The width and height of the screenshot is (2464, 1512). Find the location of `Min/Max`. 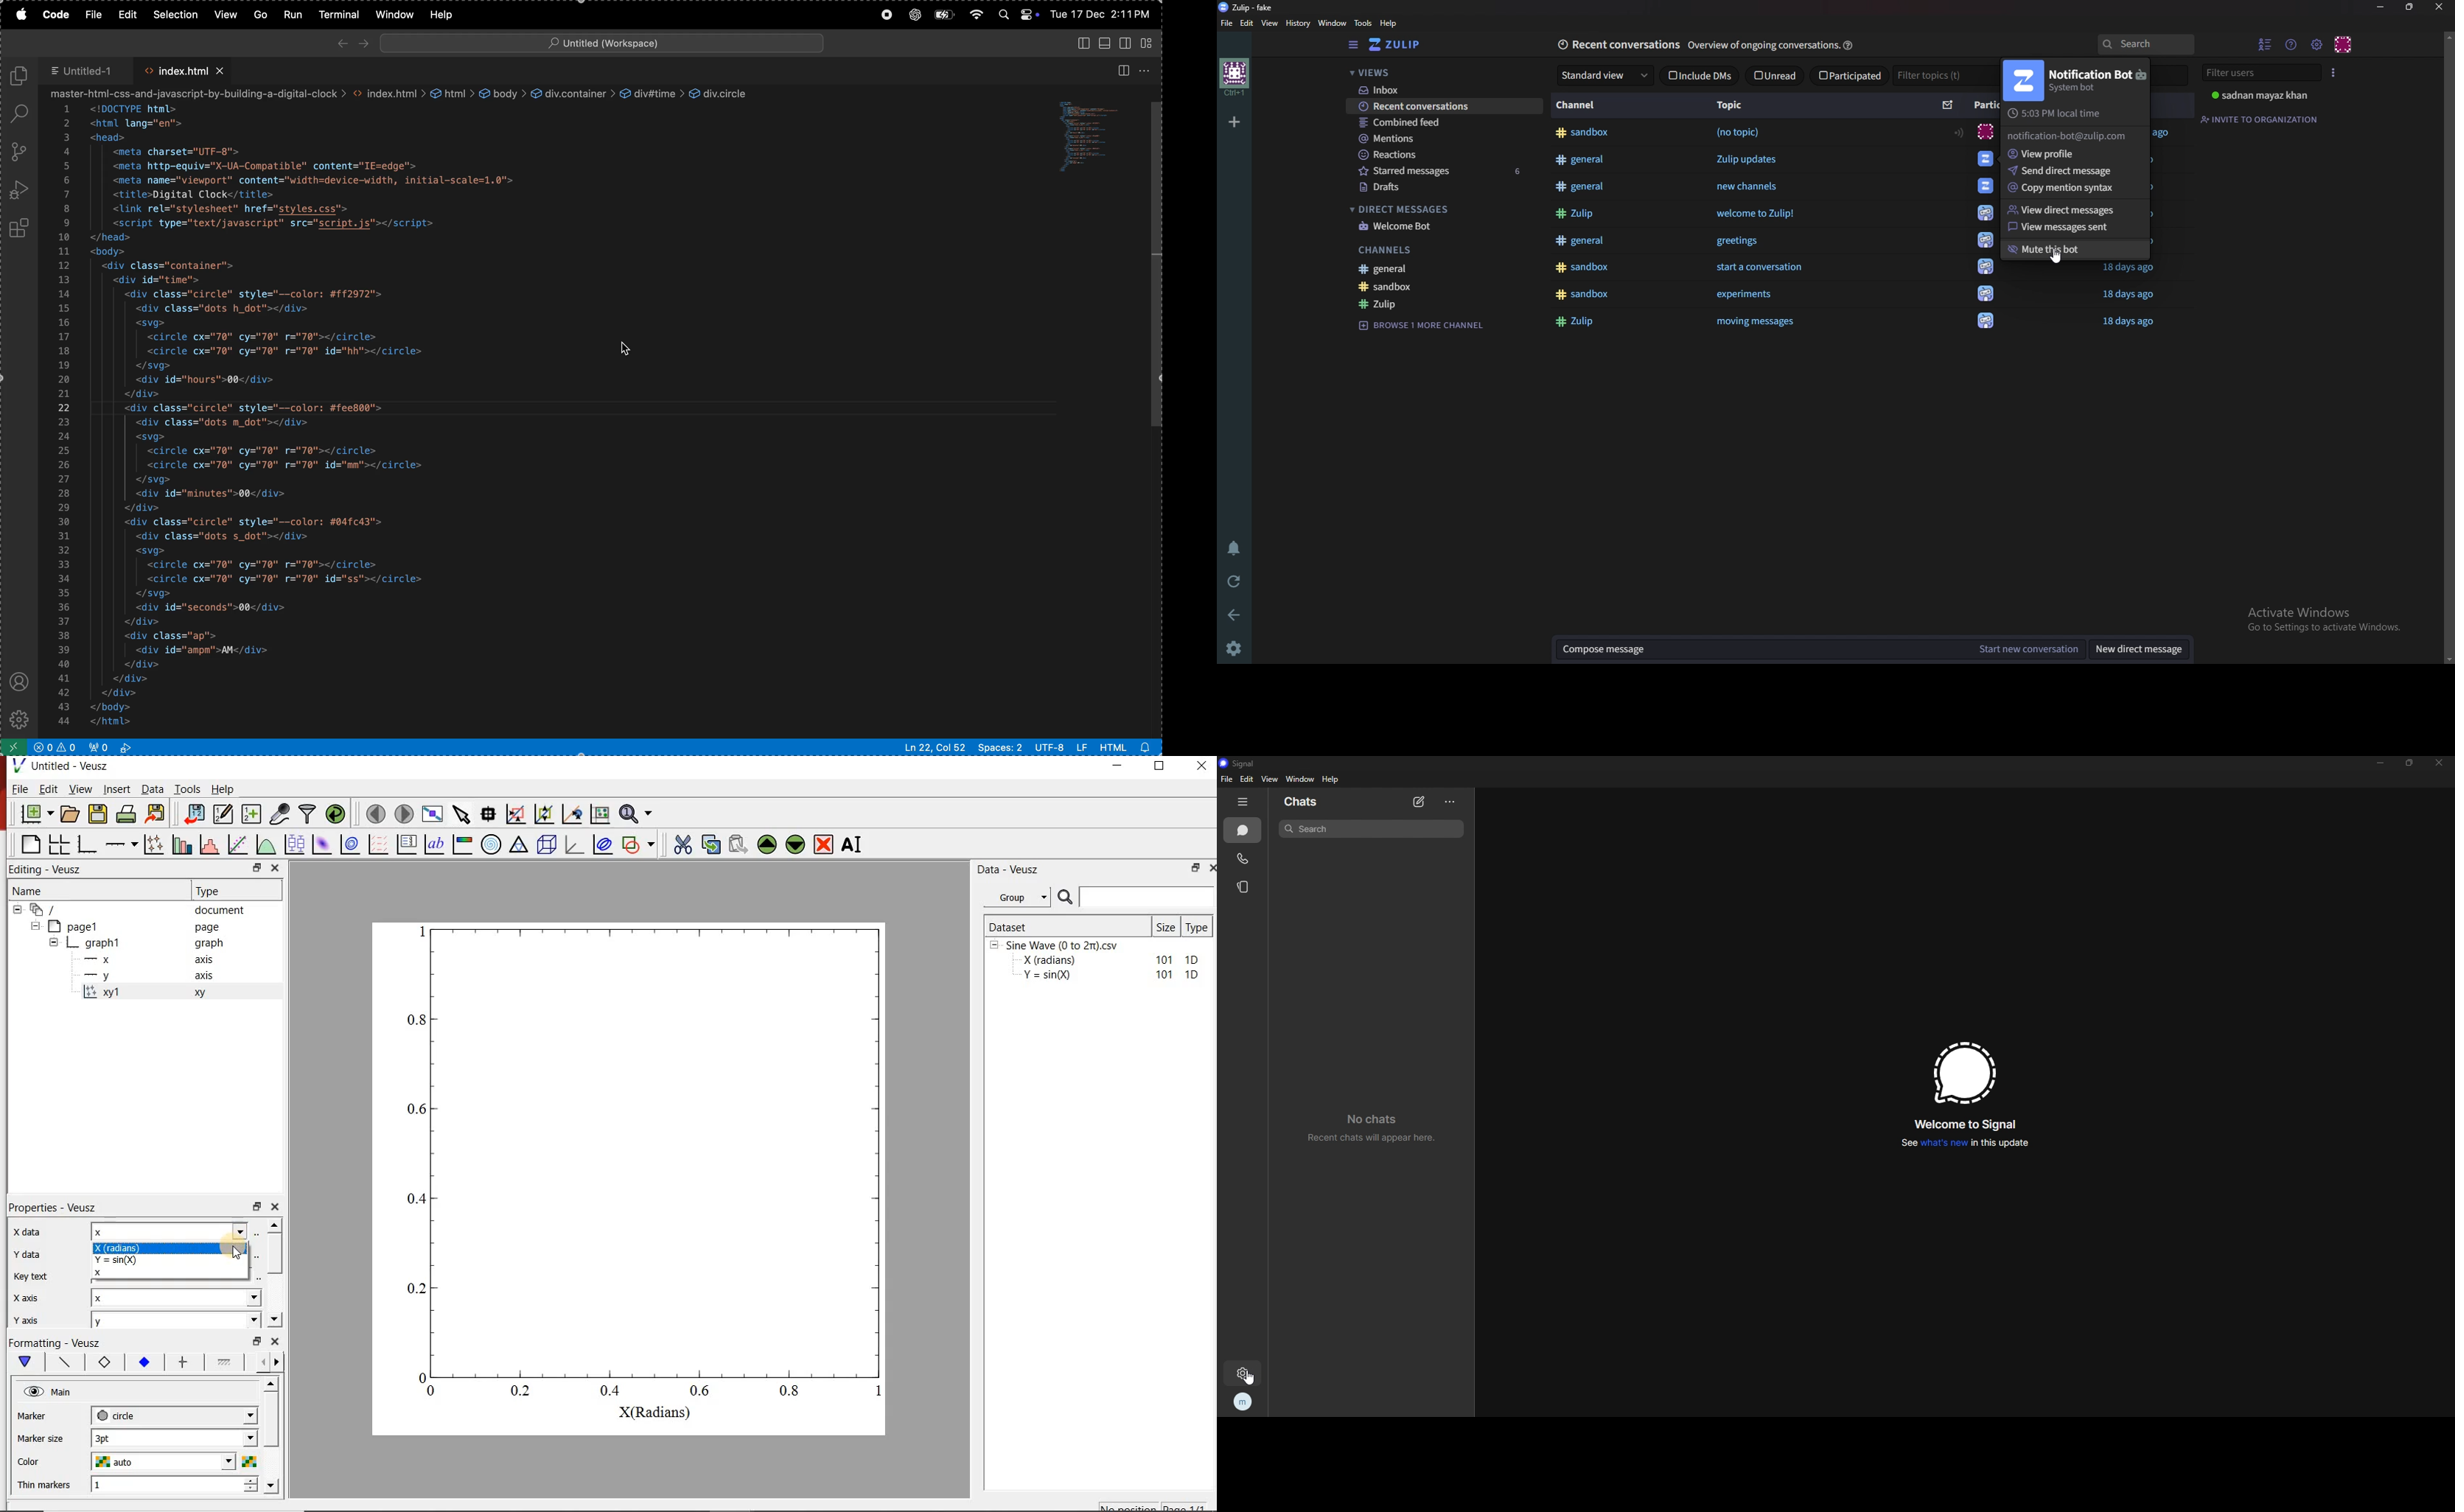

Min/Max is located at coordinates (1193, 869).